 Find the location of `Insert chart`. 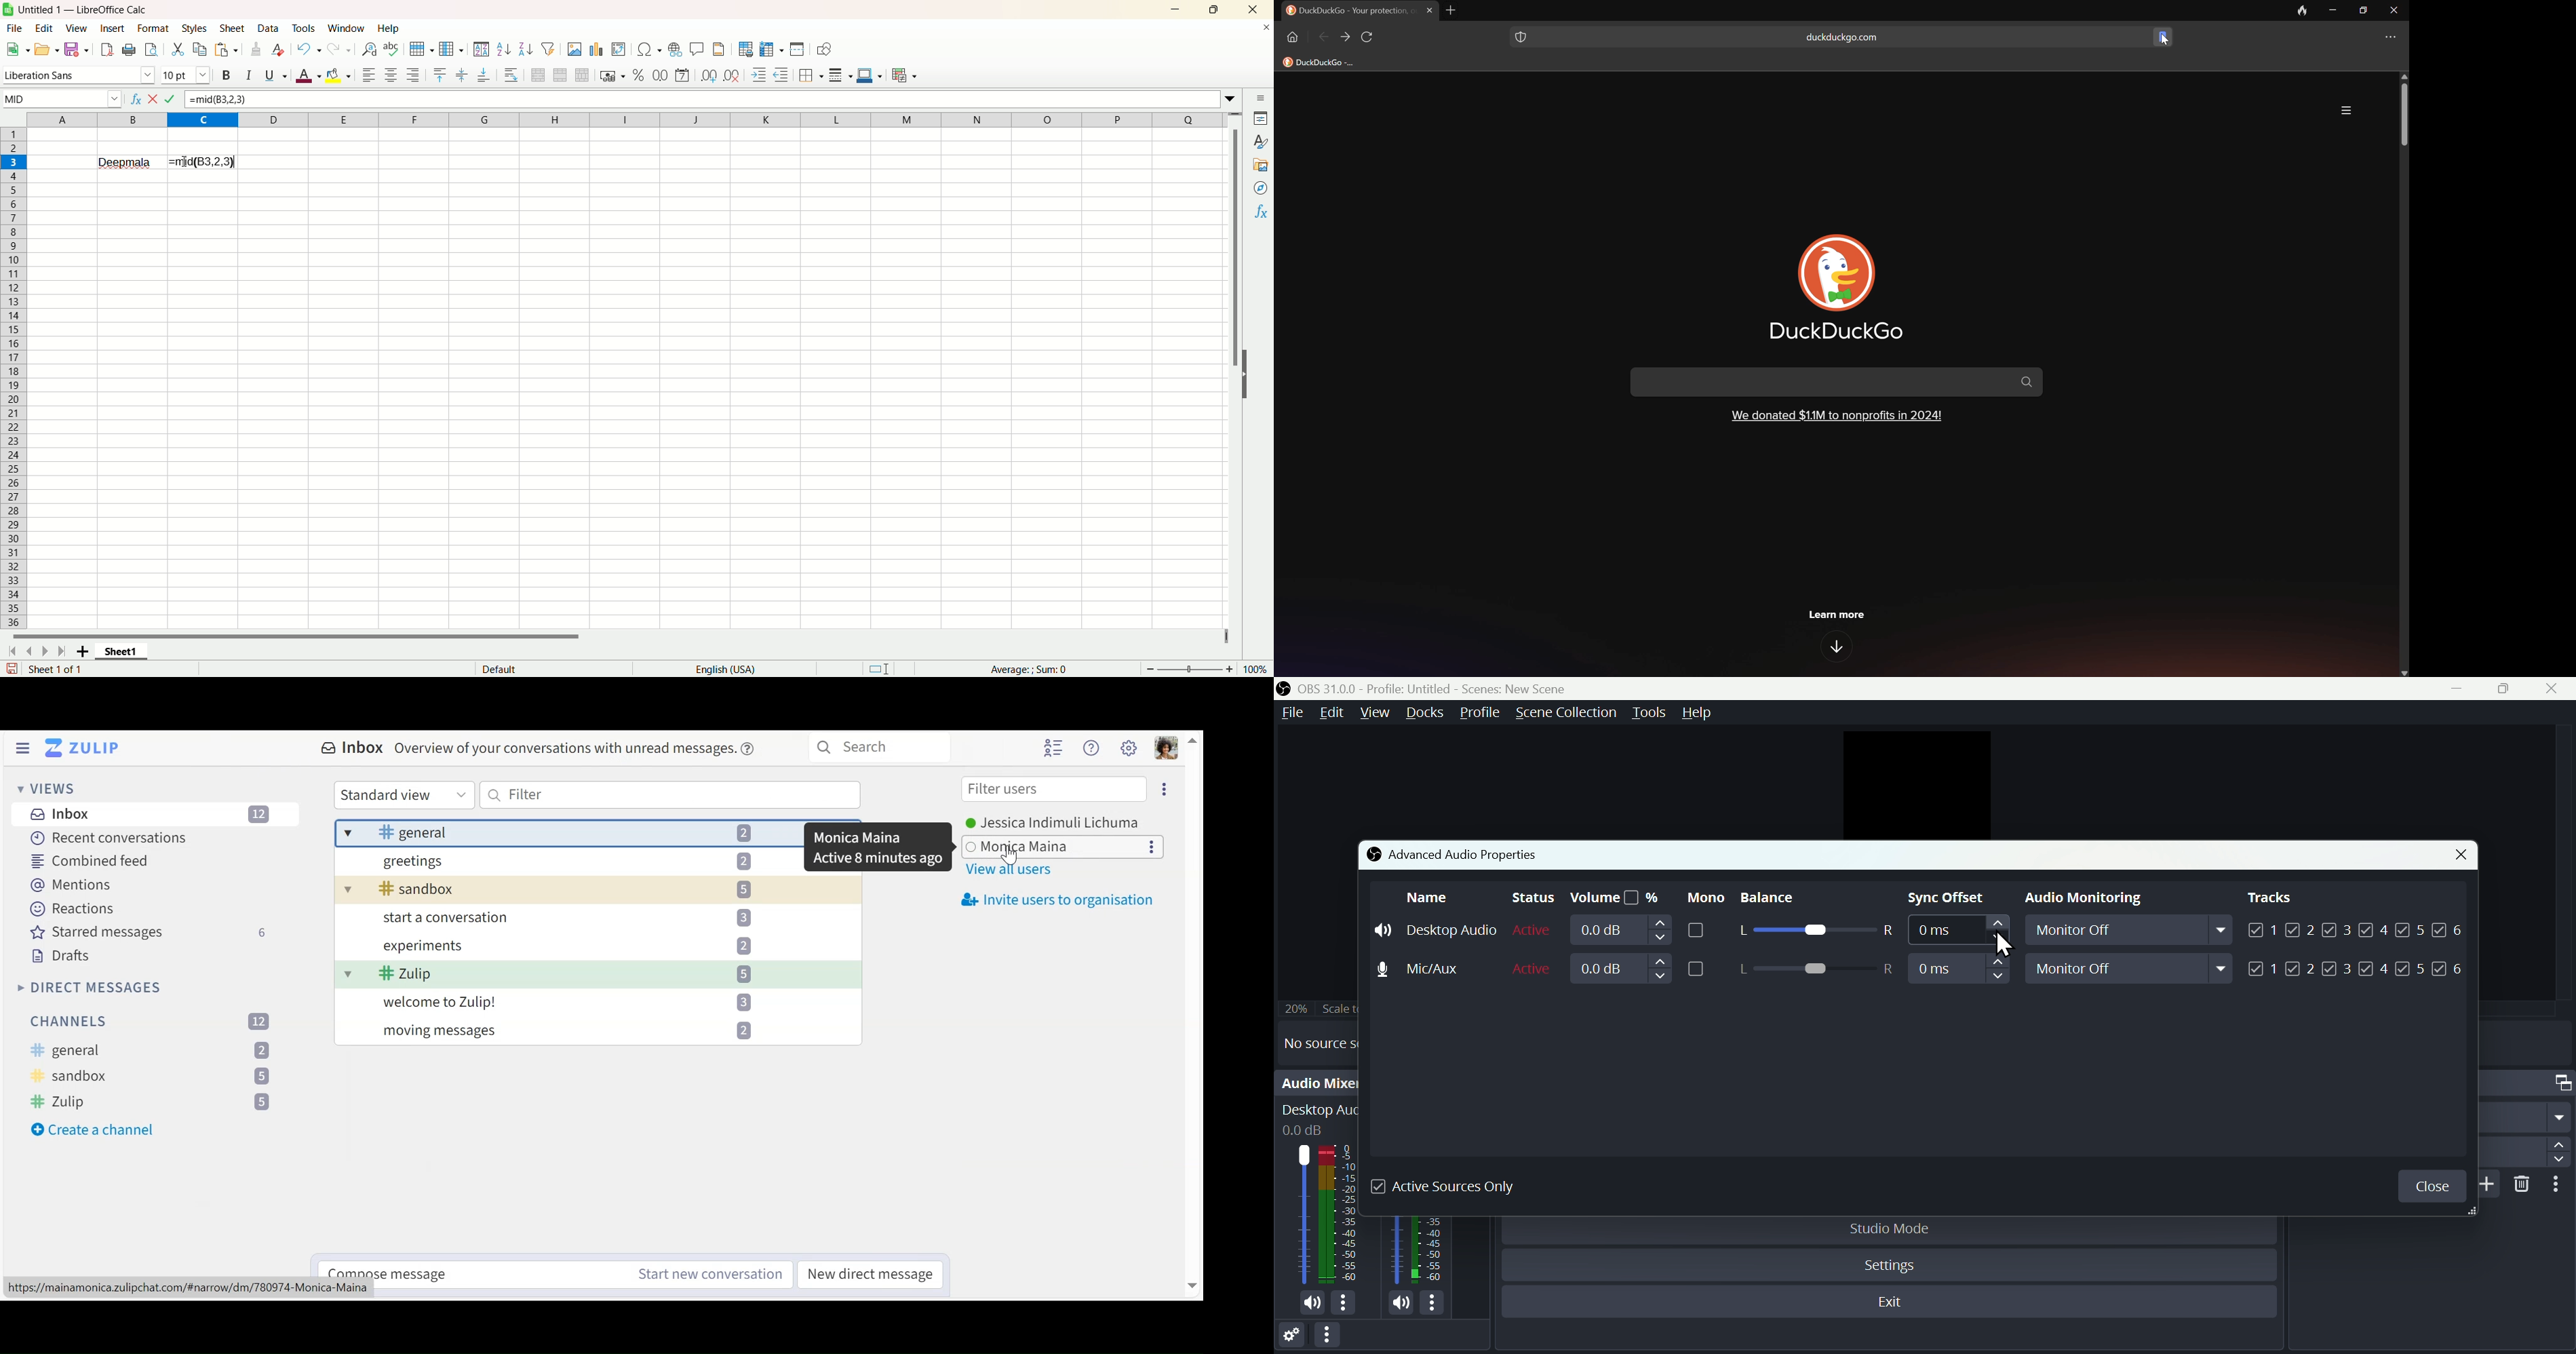

Insert chart is located at coordinates (599, 50).